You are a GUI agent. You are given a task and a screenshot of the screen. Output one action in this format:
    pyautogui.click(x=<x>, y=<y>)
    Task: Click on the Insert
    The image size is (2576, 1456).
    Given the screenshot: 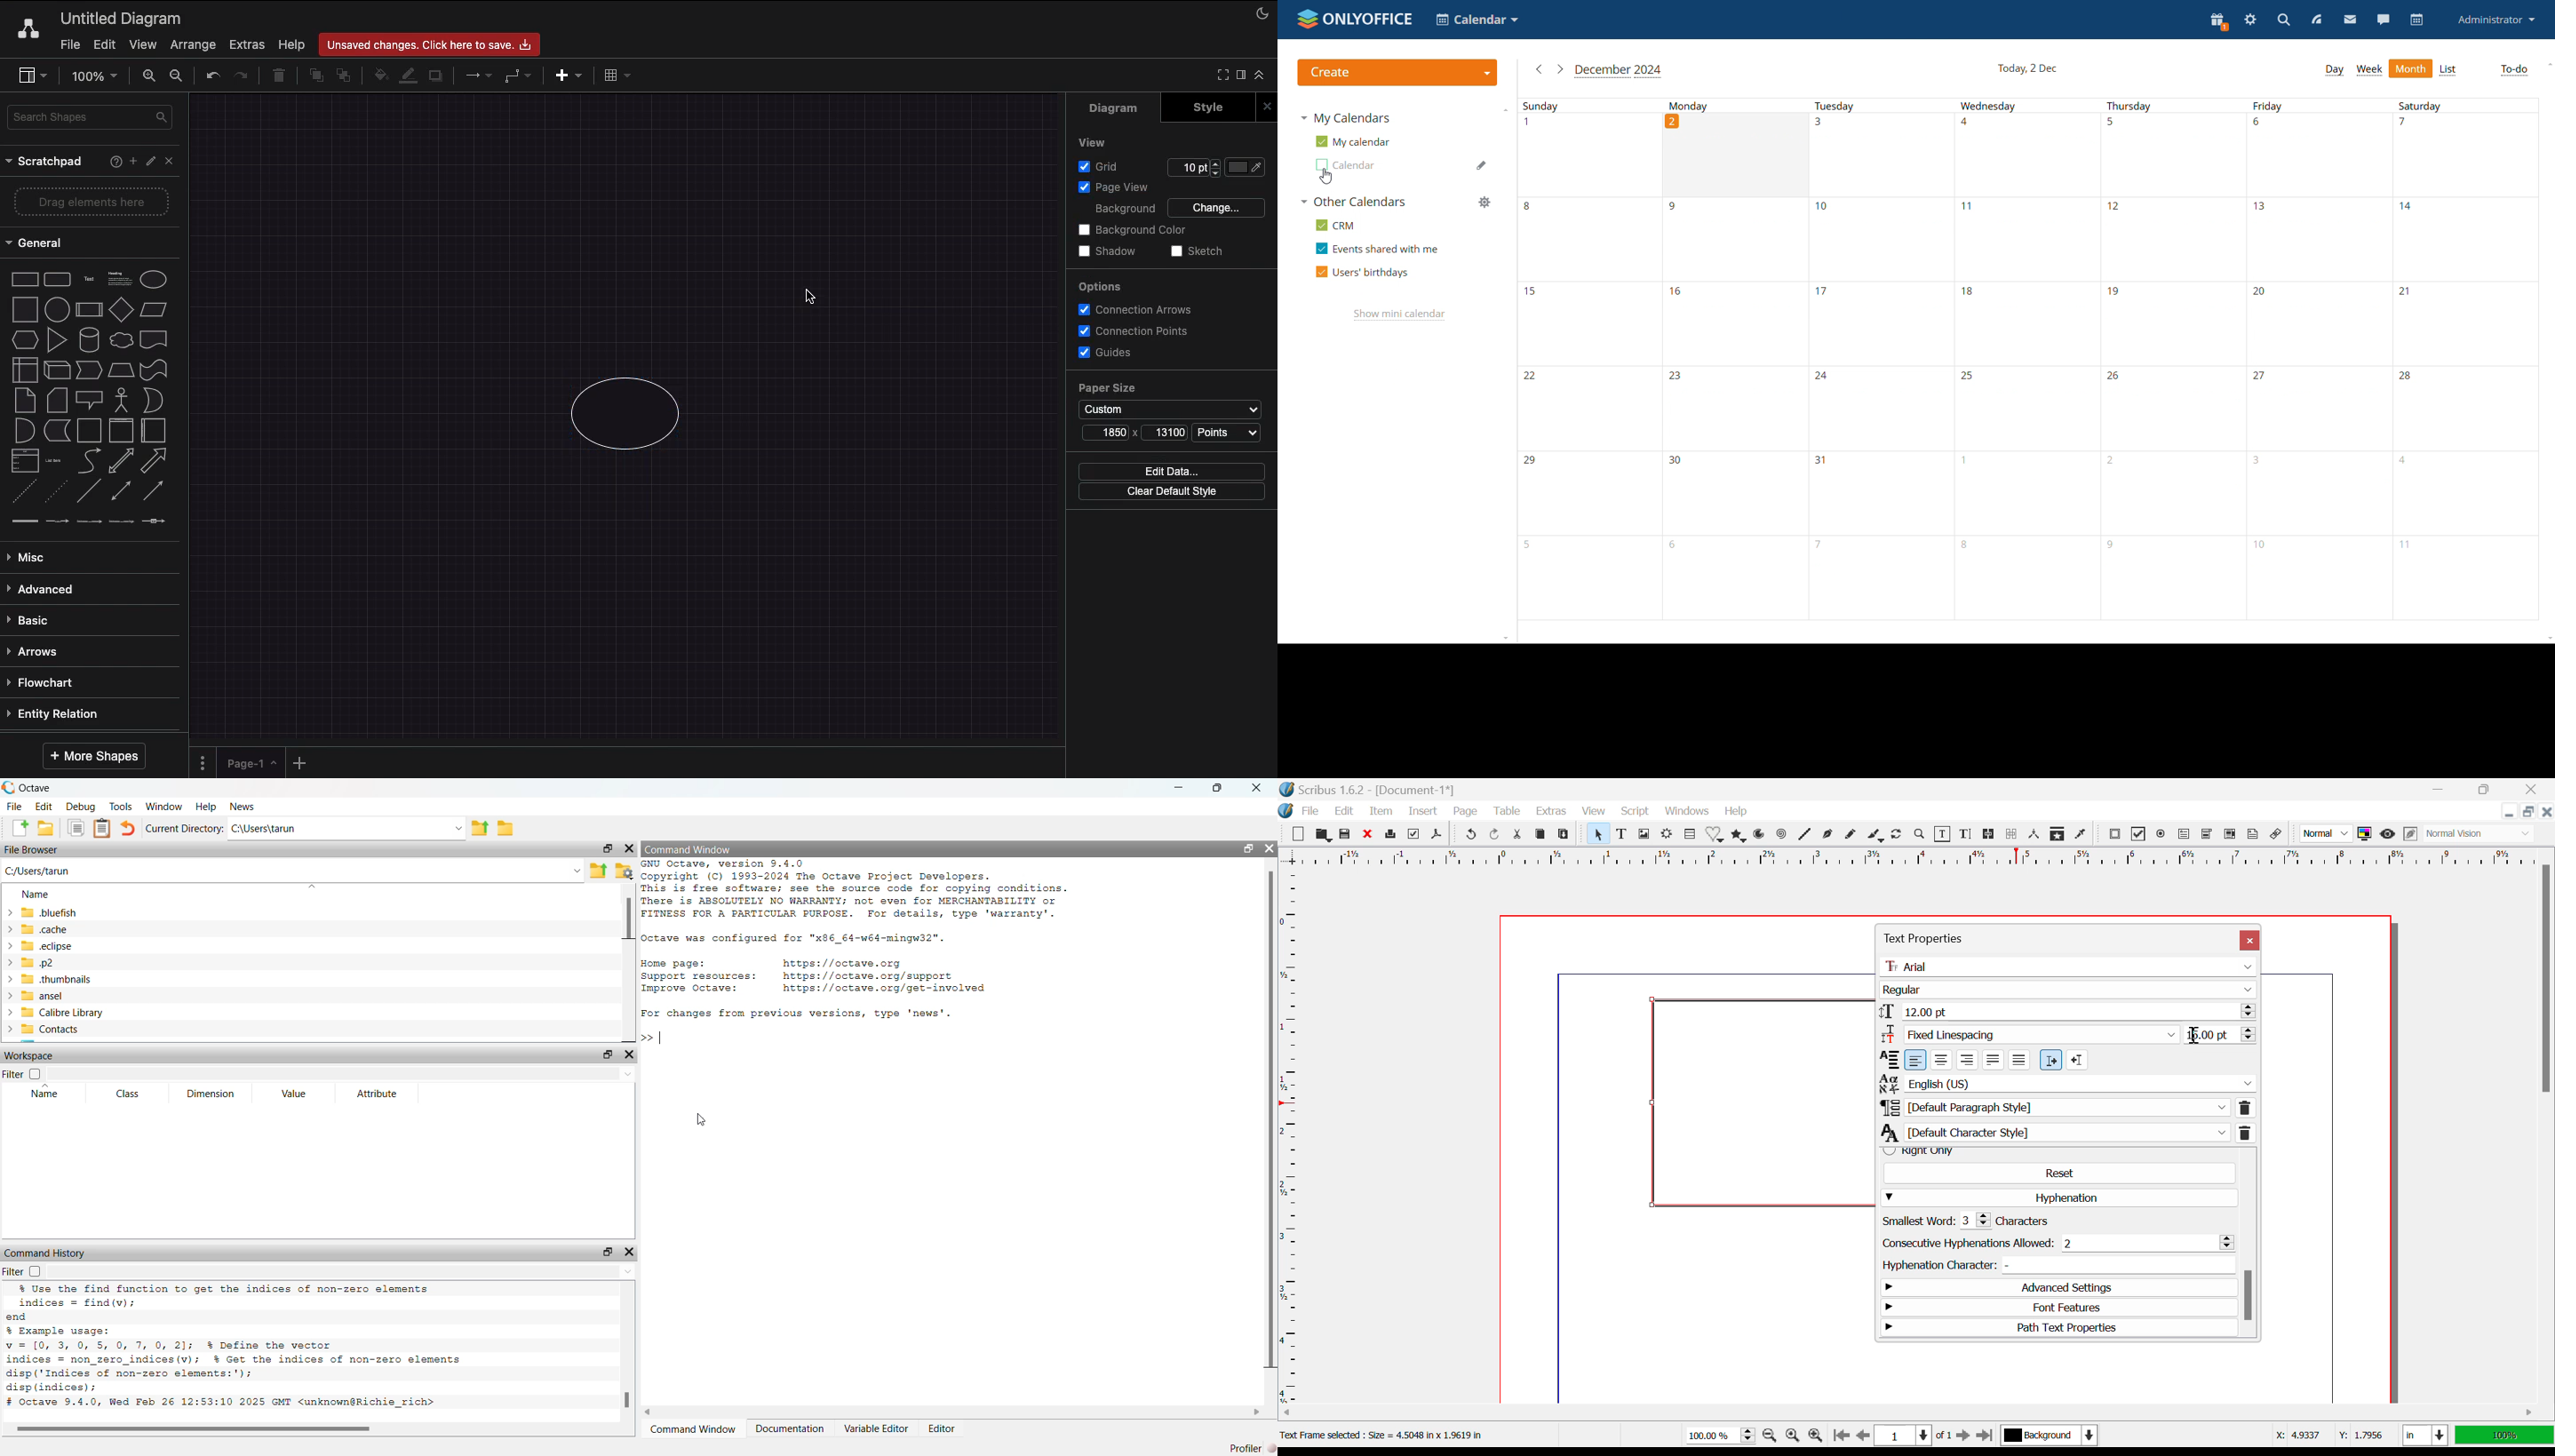 What is the action you would take?
    pyautogui.click(x=1425, y=811)
    